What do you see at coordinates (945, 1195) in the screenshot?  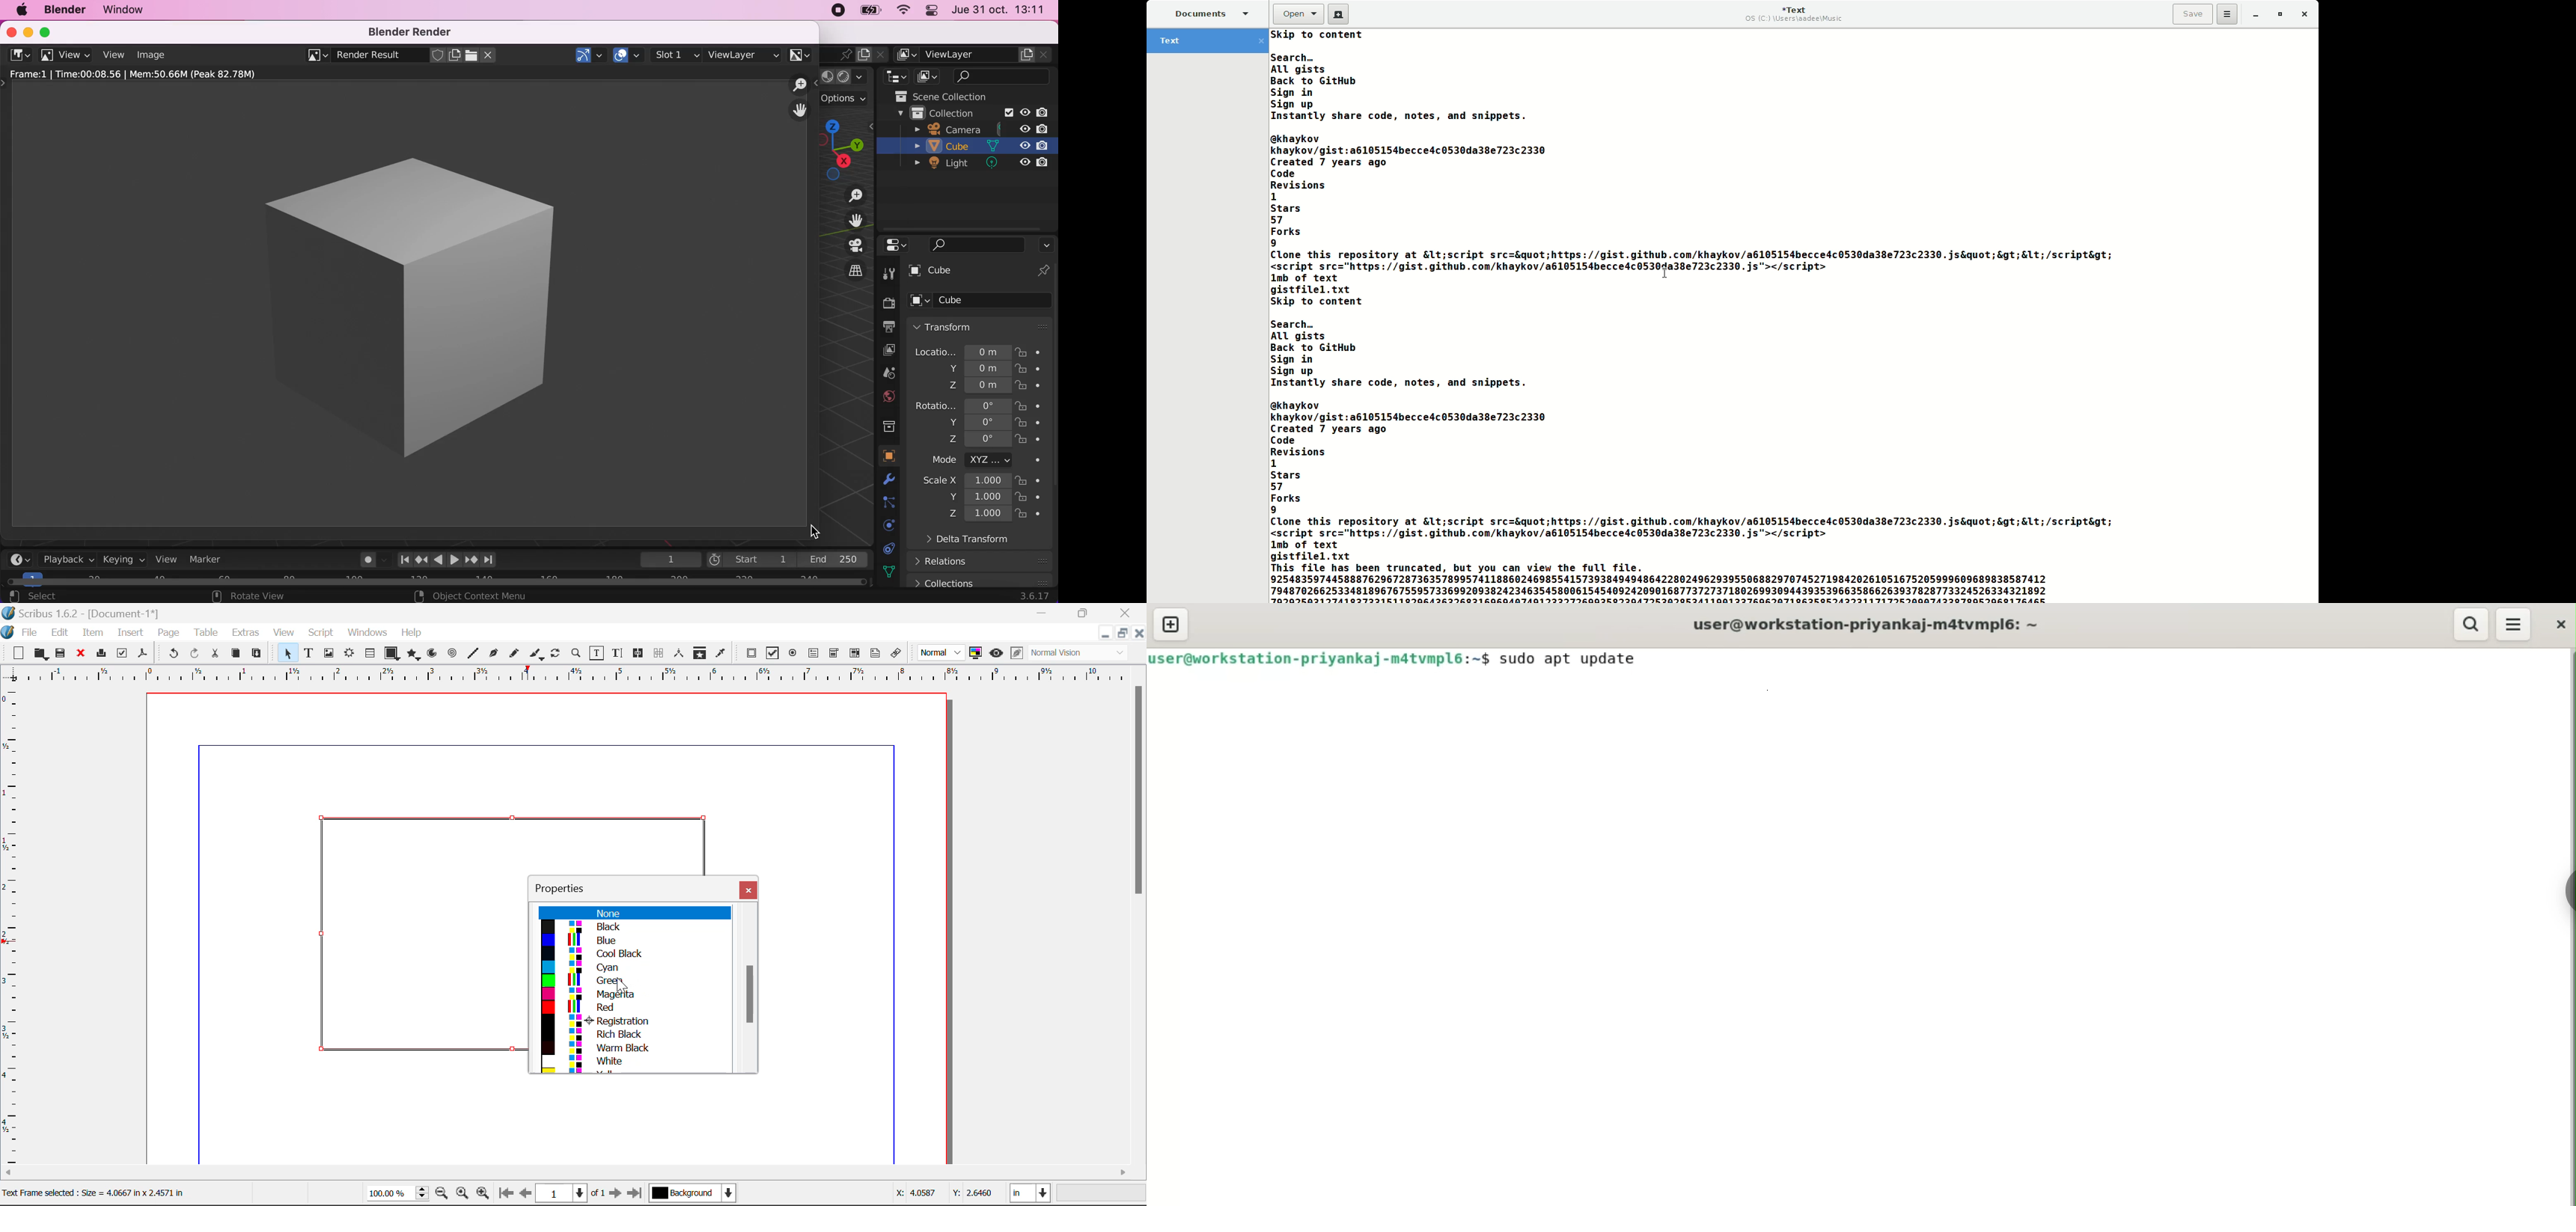 I see `Cursor Coordinates` at bounding box center [945, 1195].